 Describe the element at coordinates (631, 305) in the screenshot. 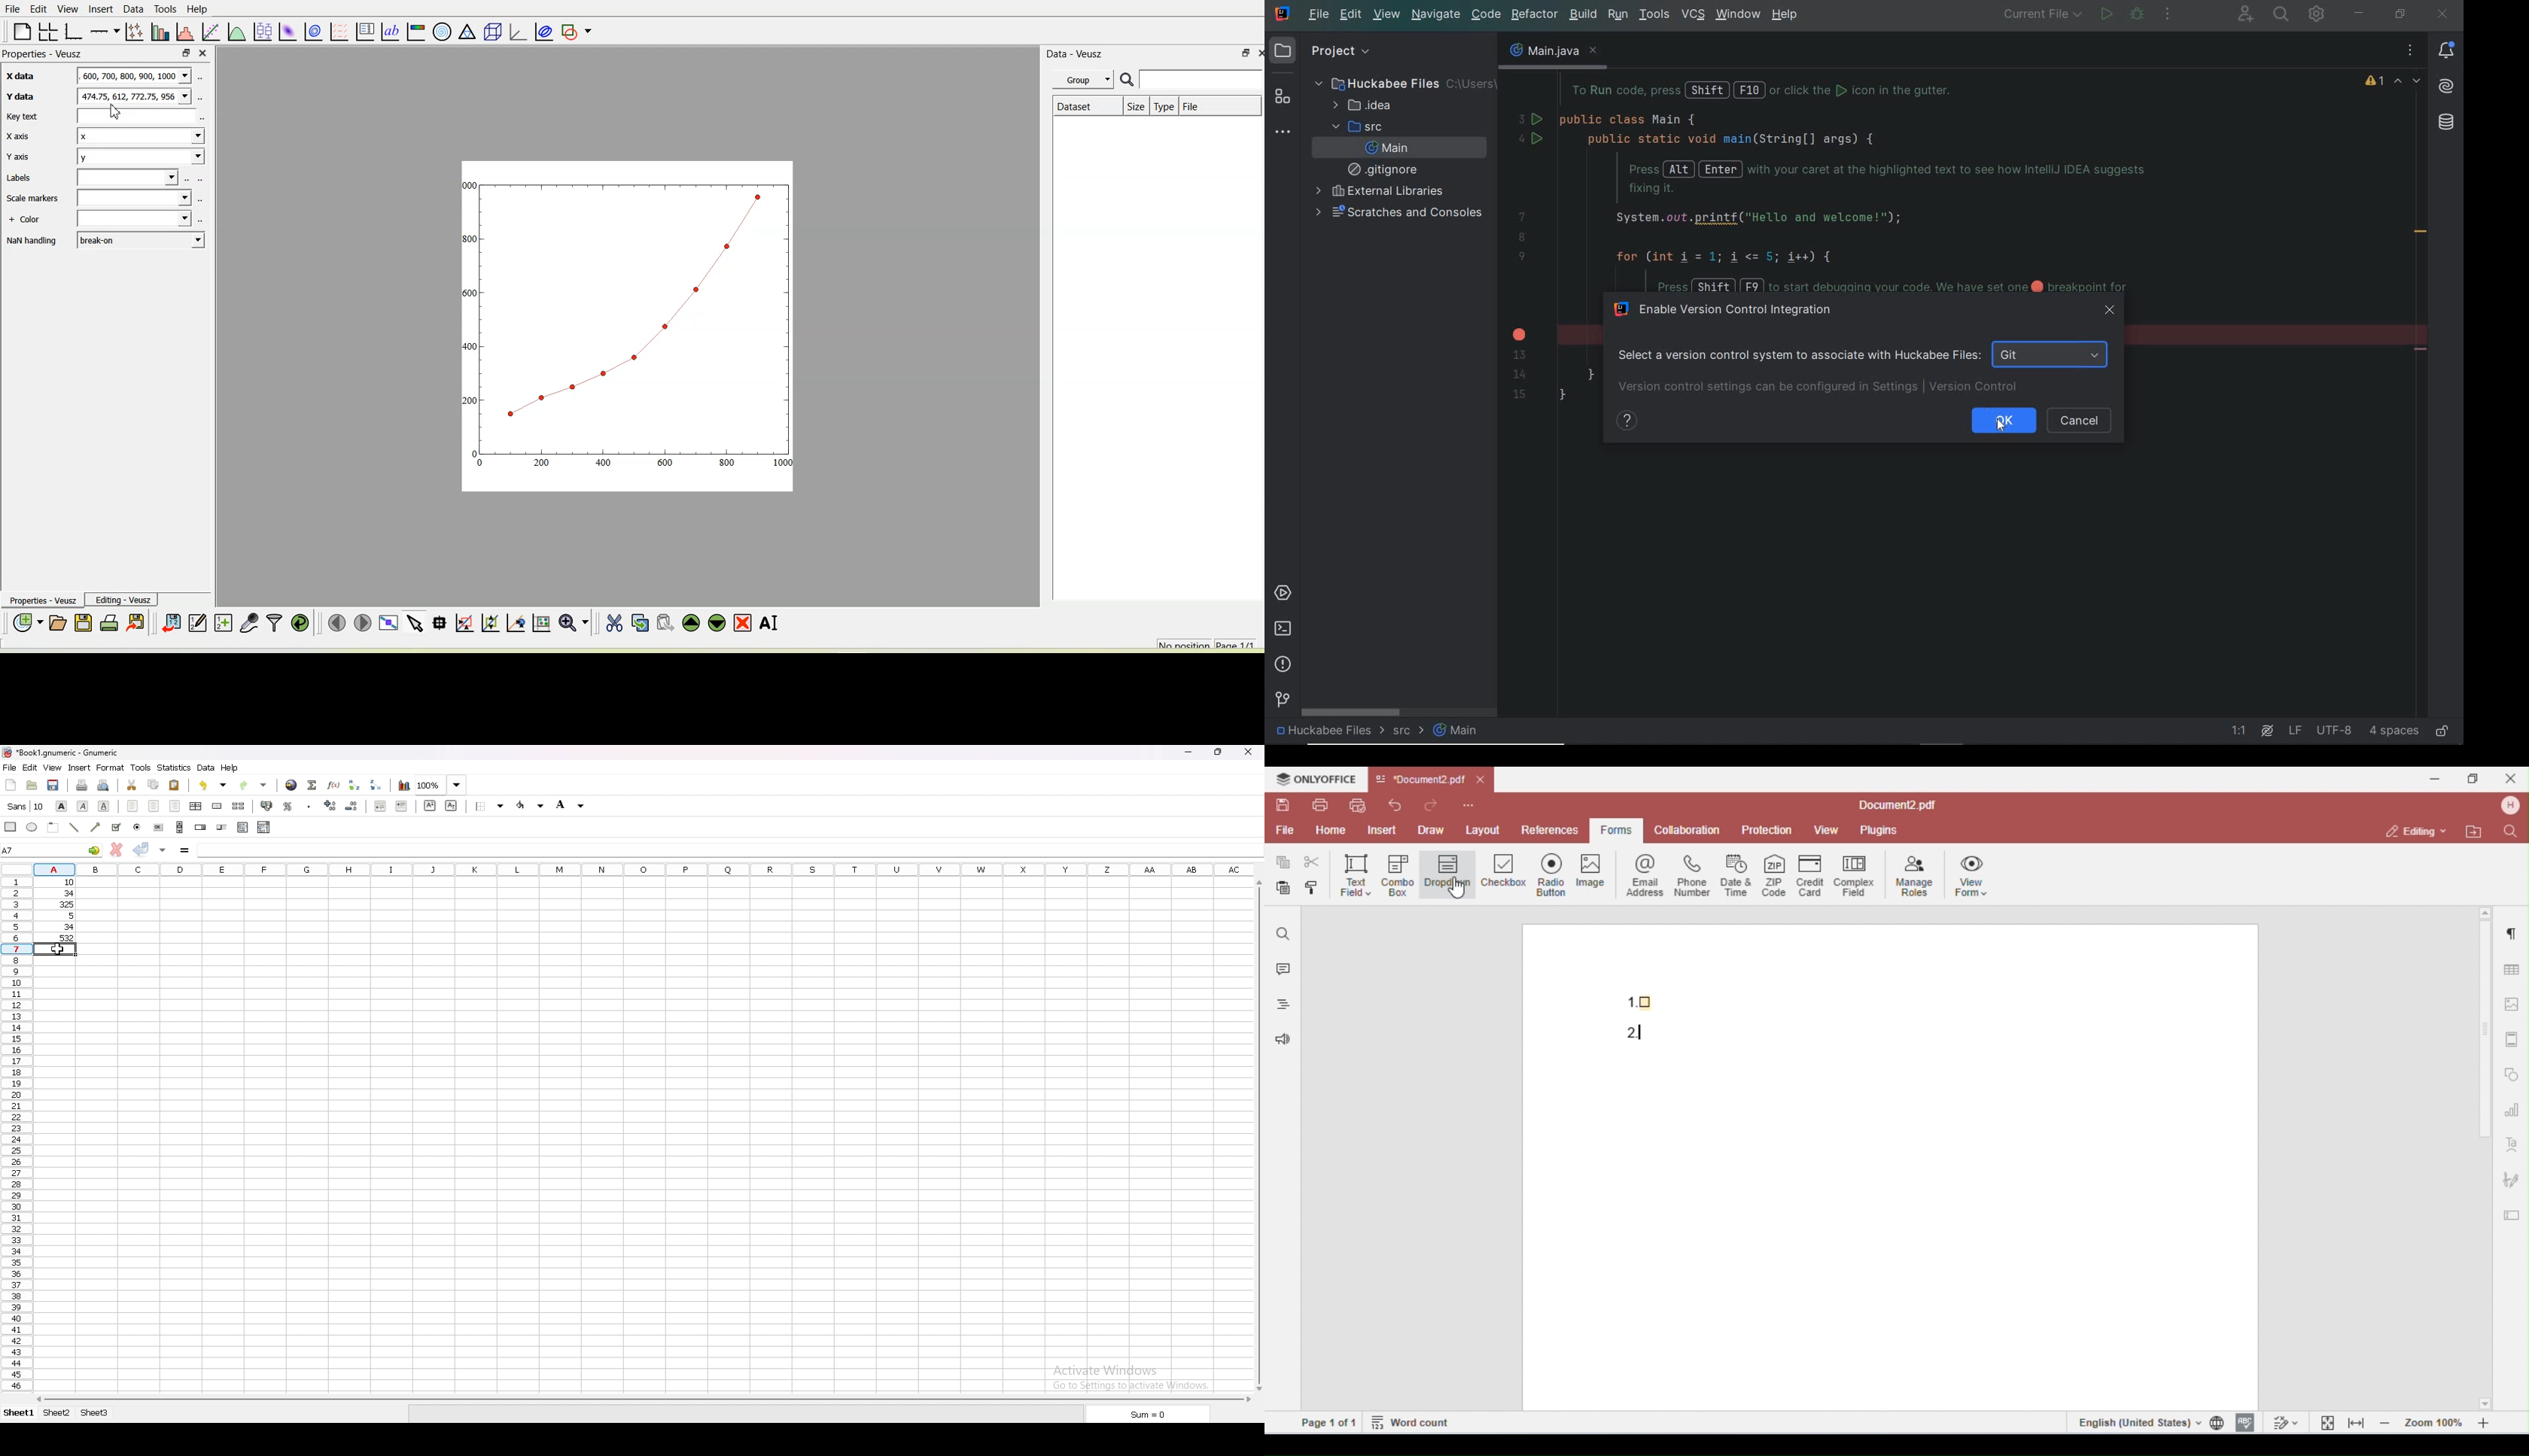

I see `graph` at that location.